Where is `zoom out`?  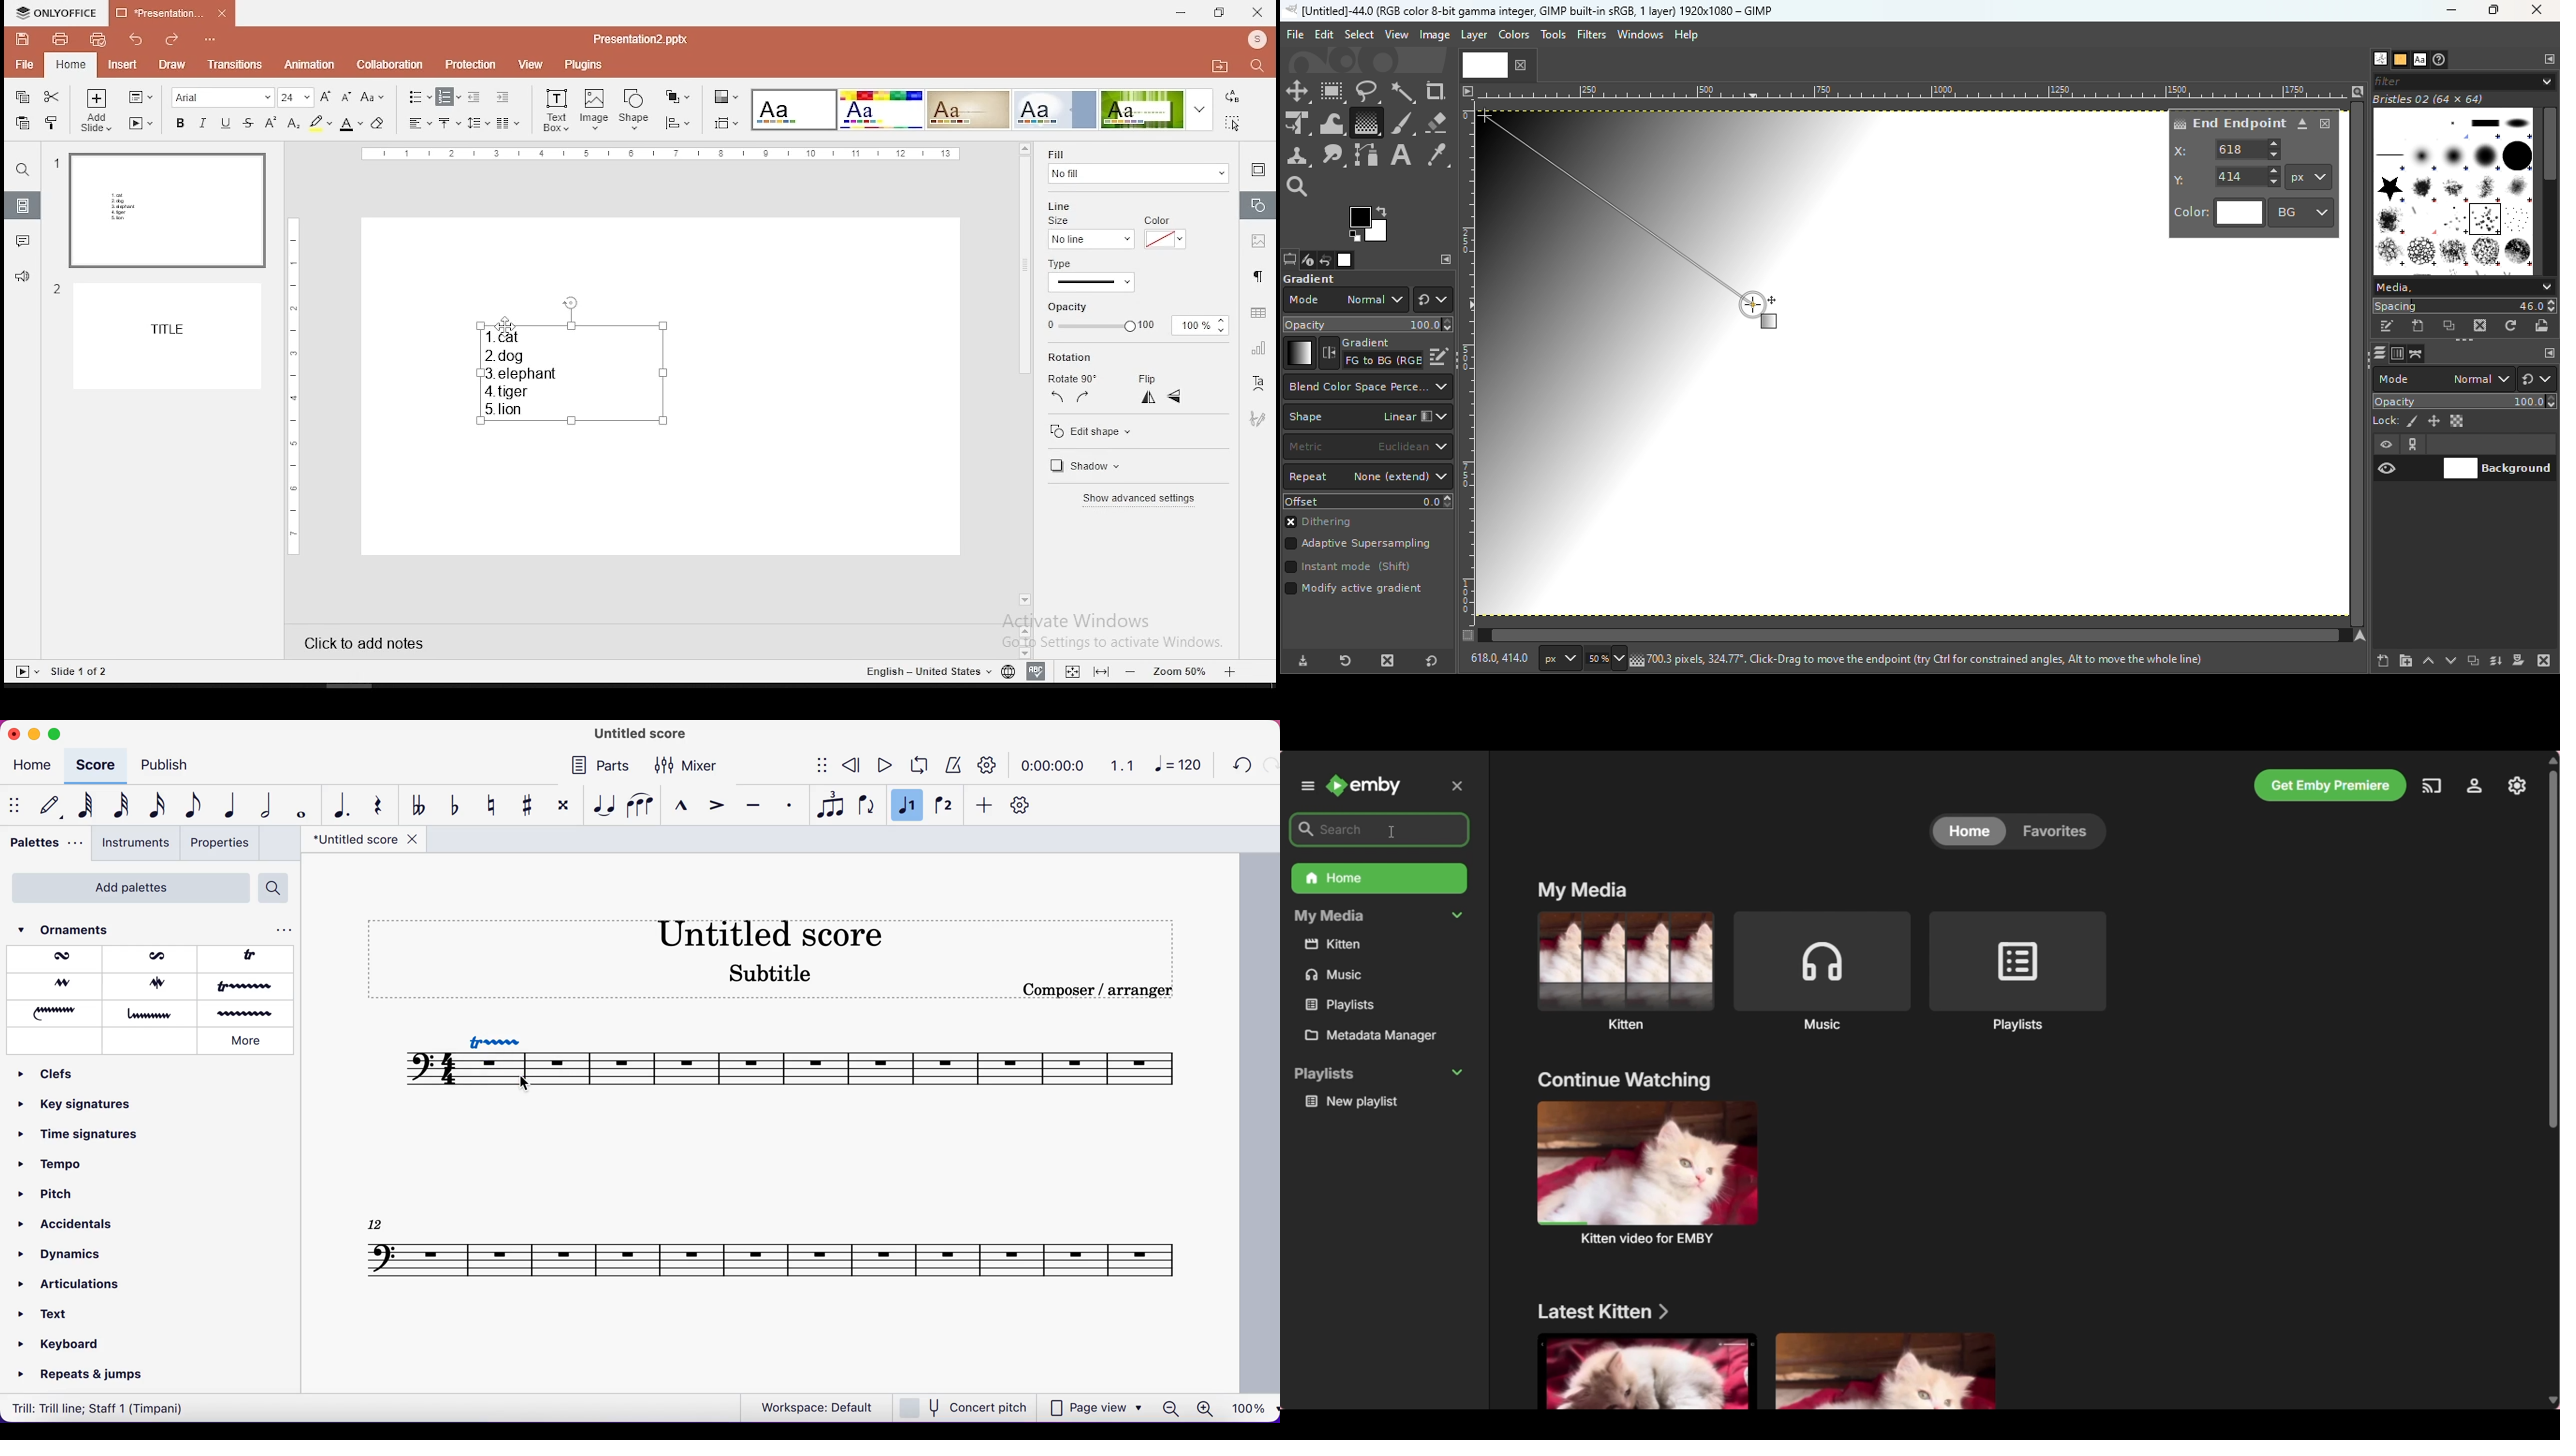
zoom out is located at coordinates (1170, 1408).